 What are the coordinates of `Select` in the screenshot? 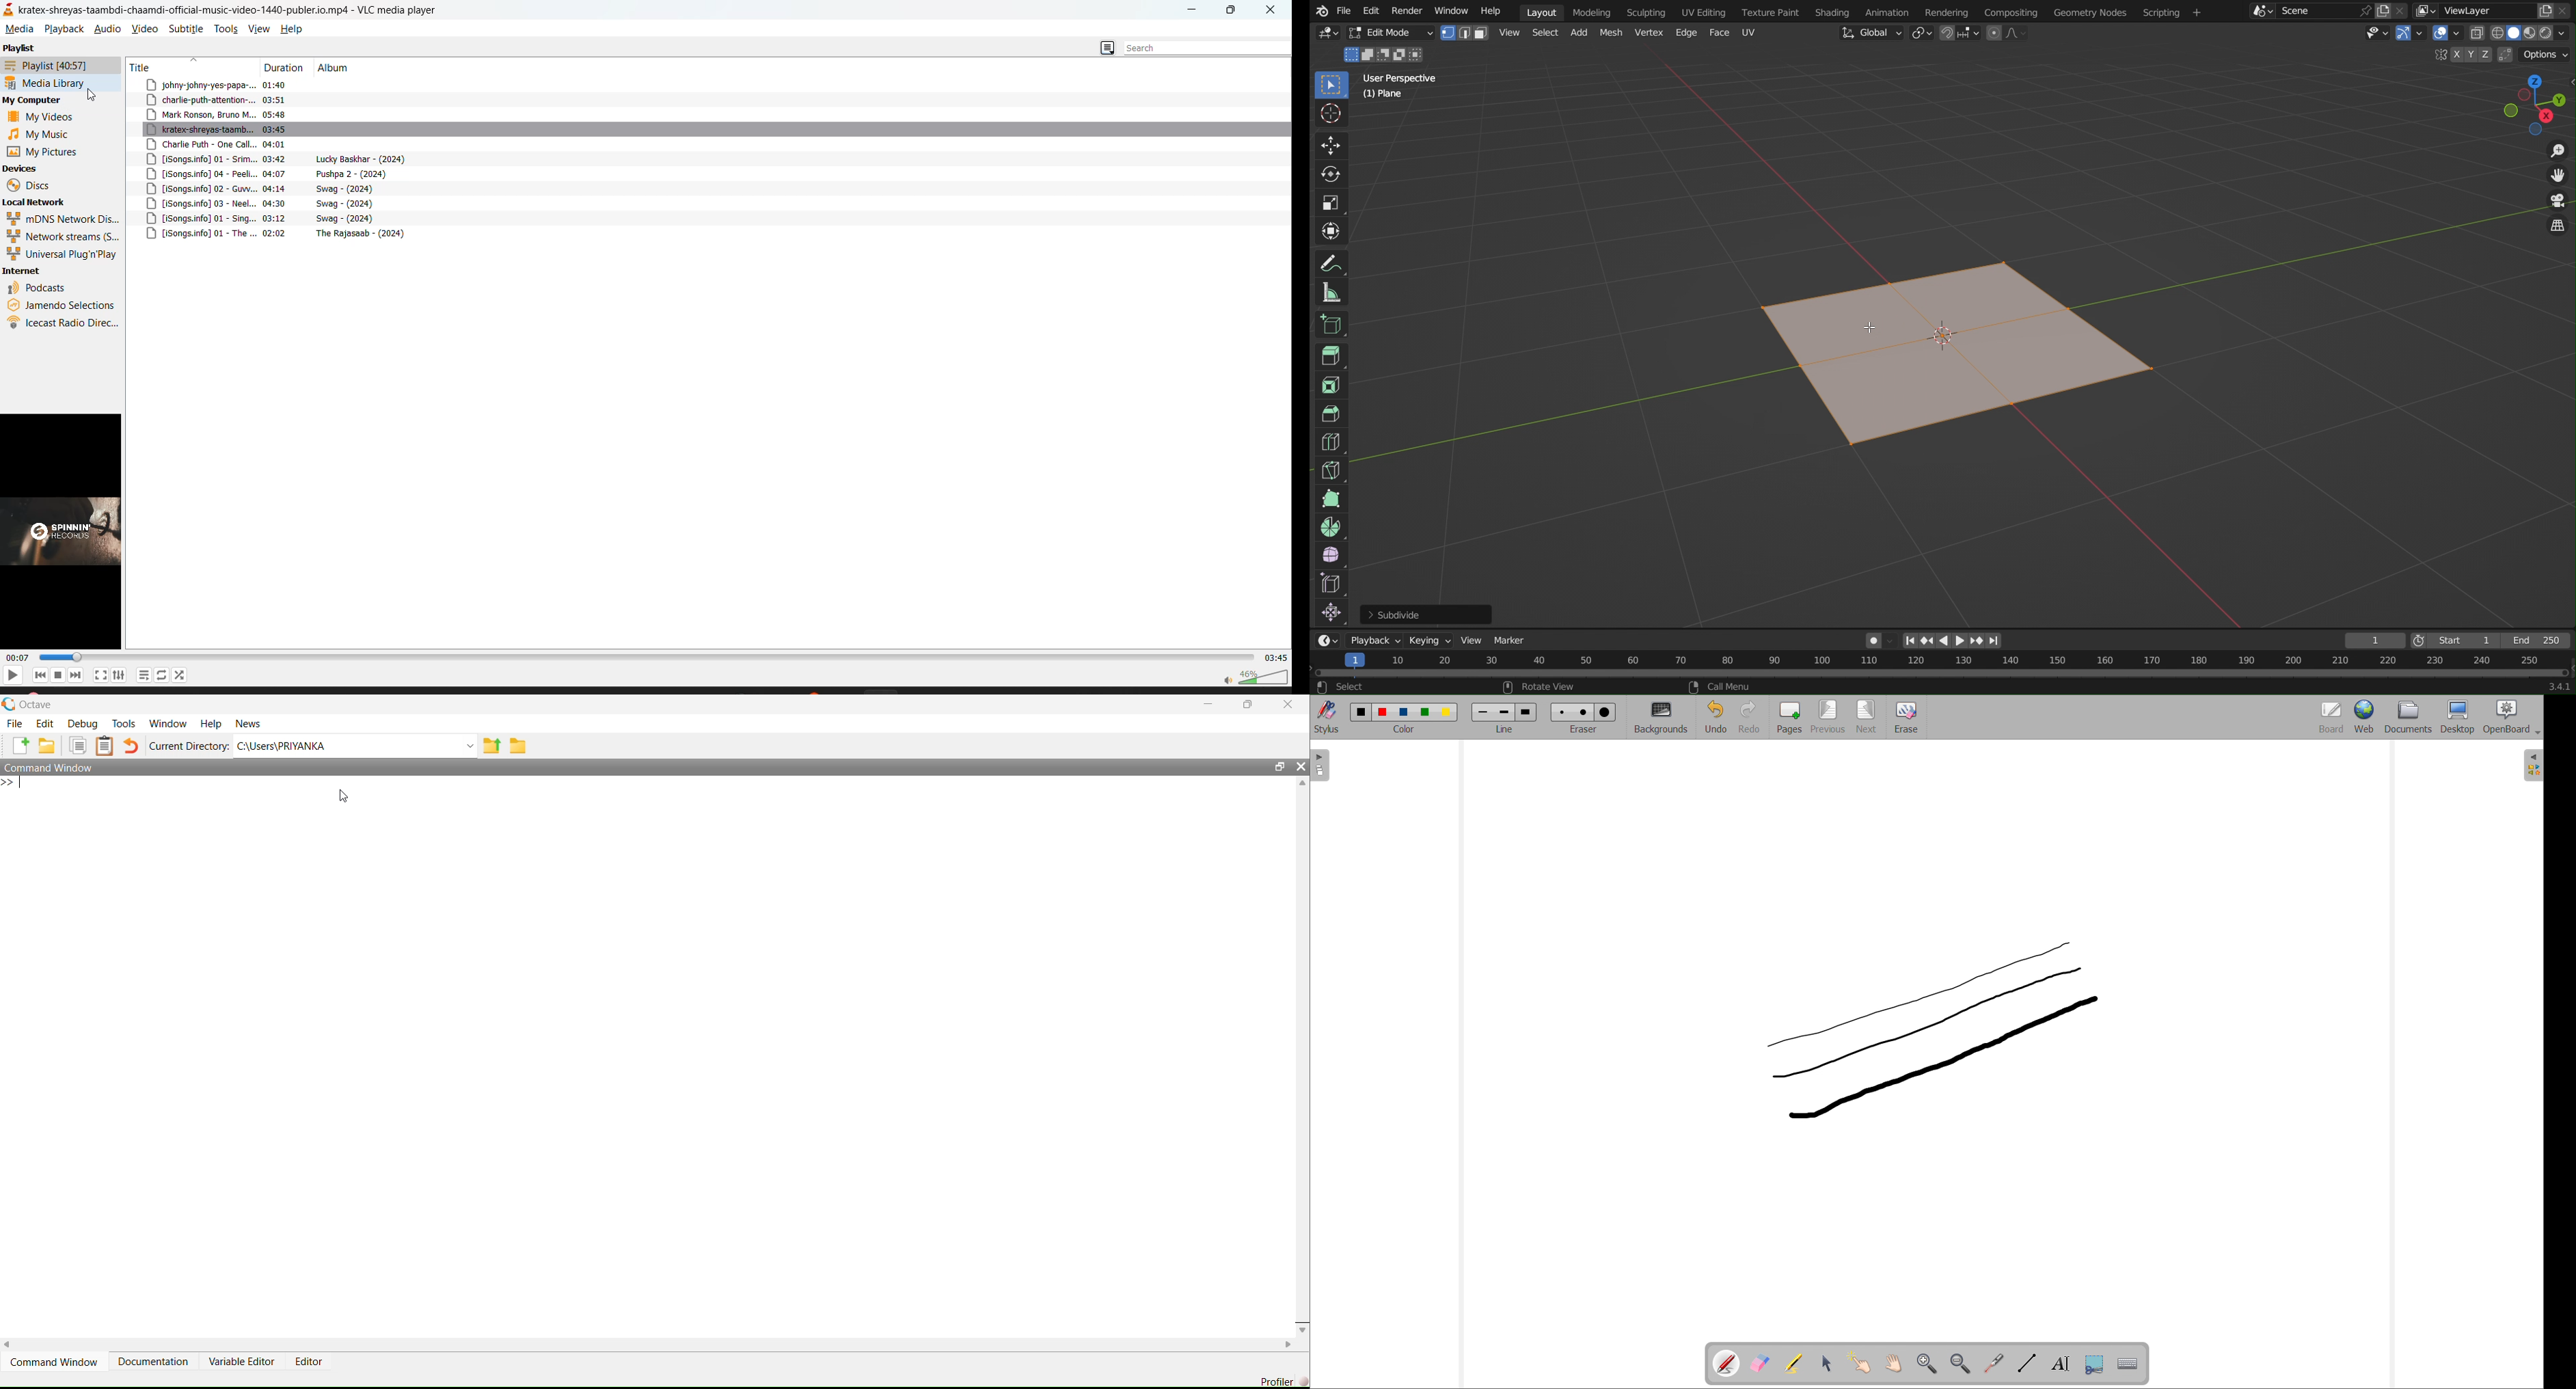 It's located at (1543, 34).